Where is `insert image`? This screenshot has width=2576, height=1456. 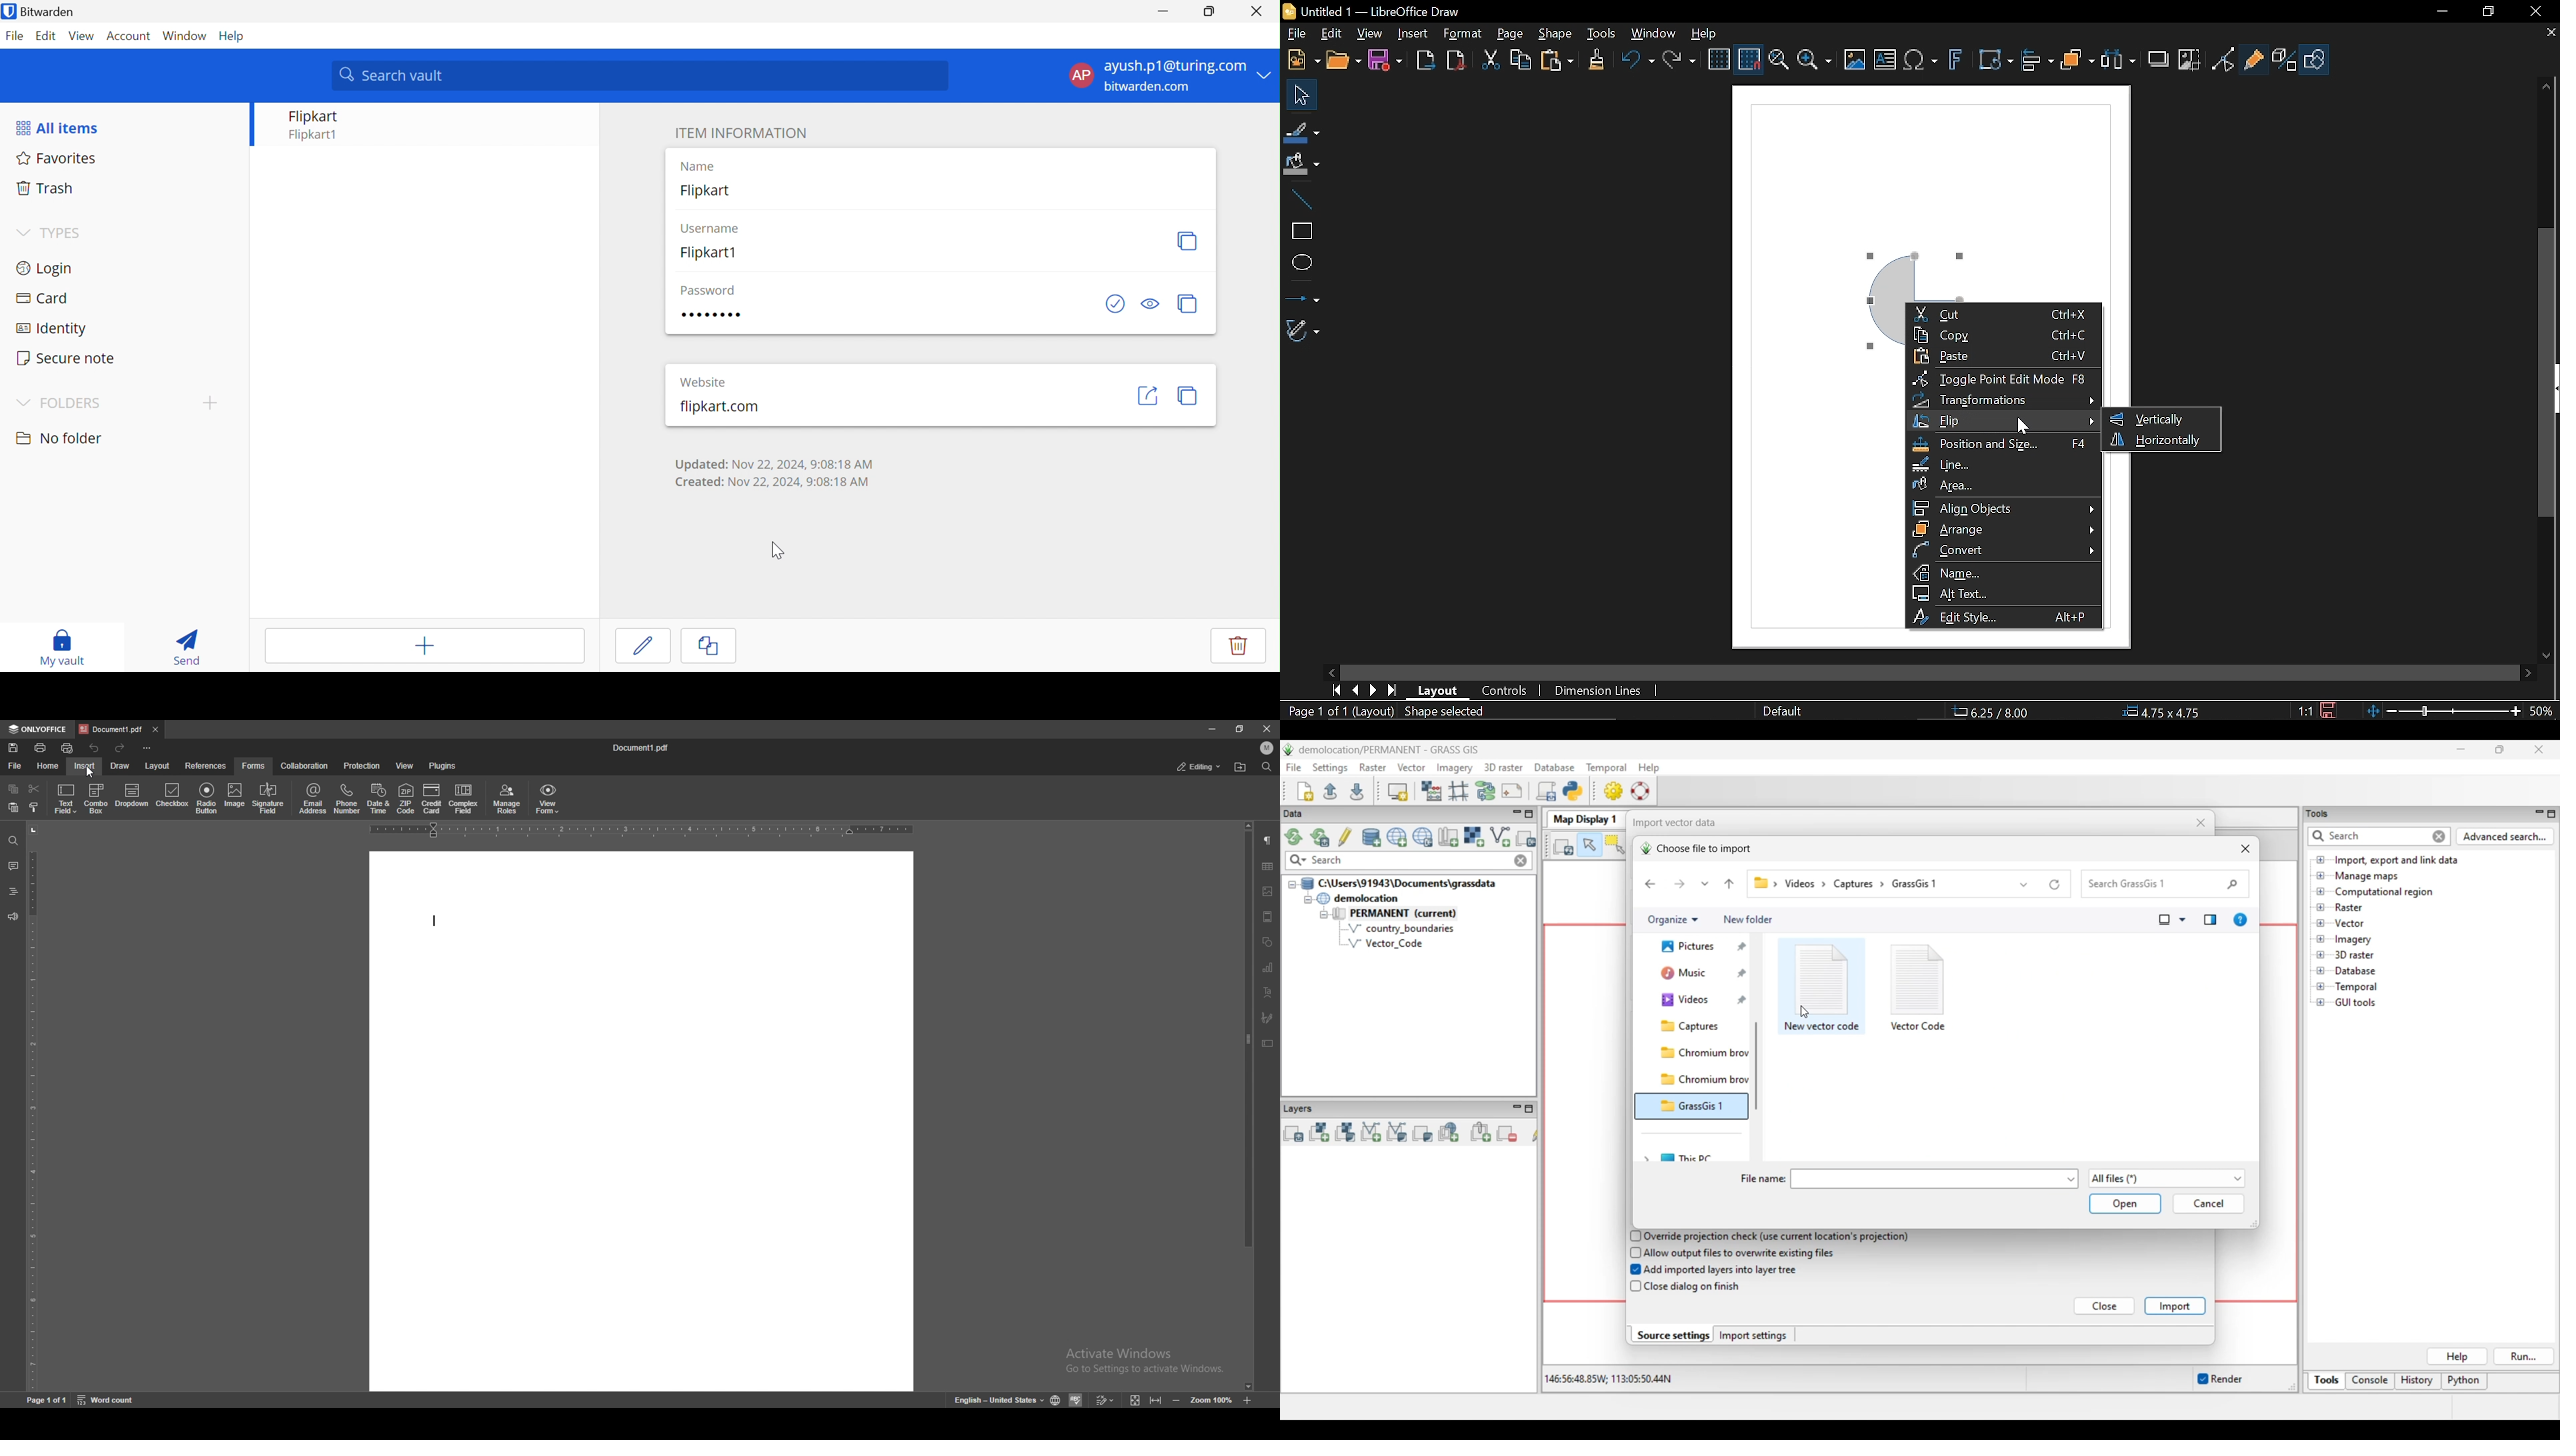 insert image is located at coordinates (1858, 59).